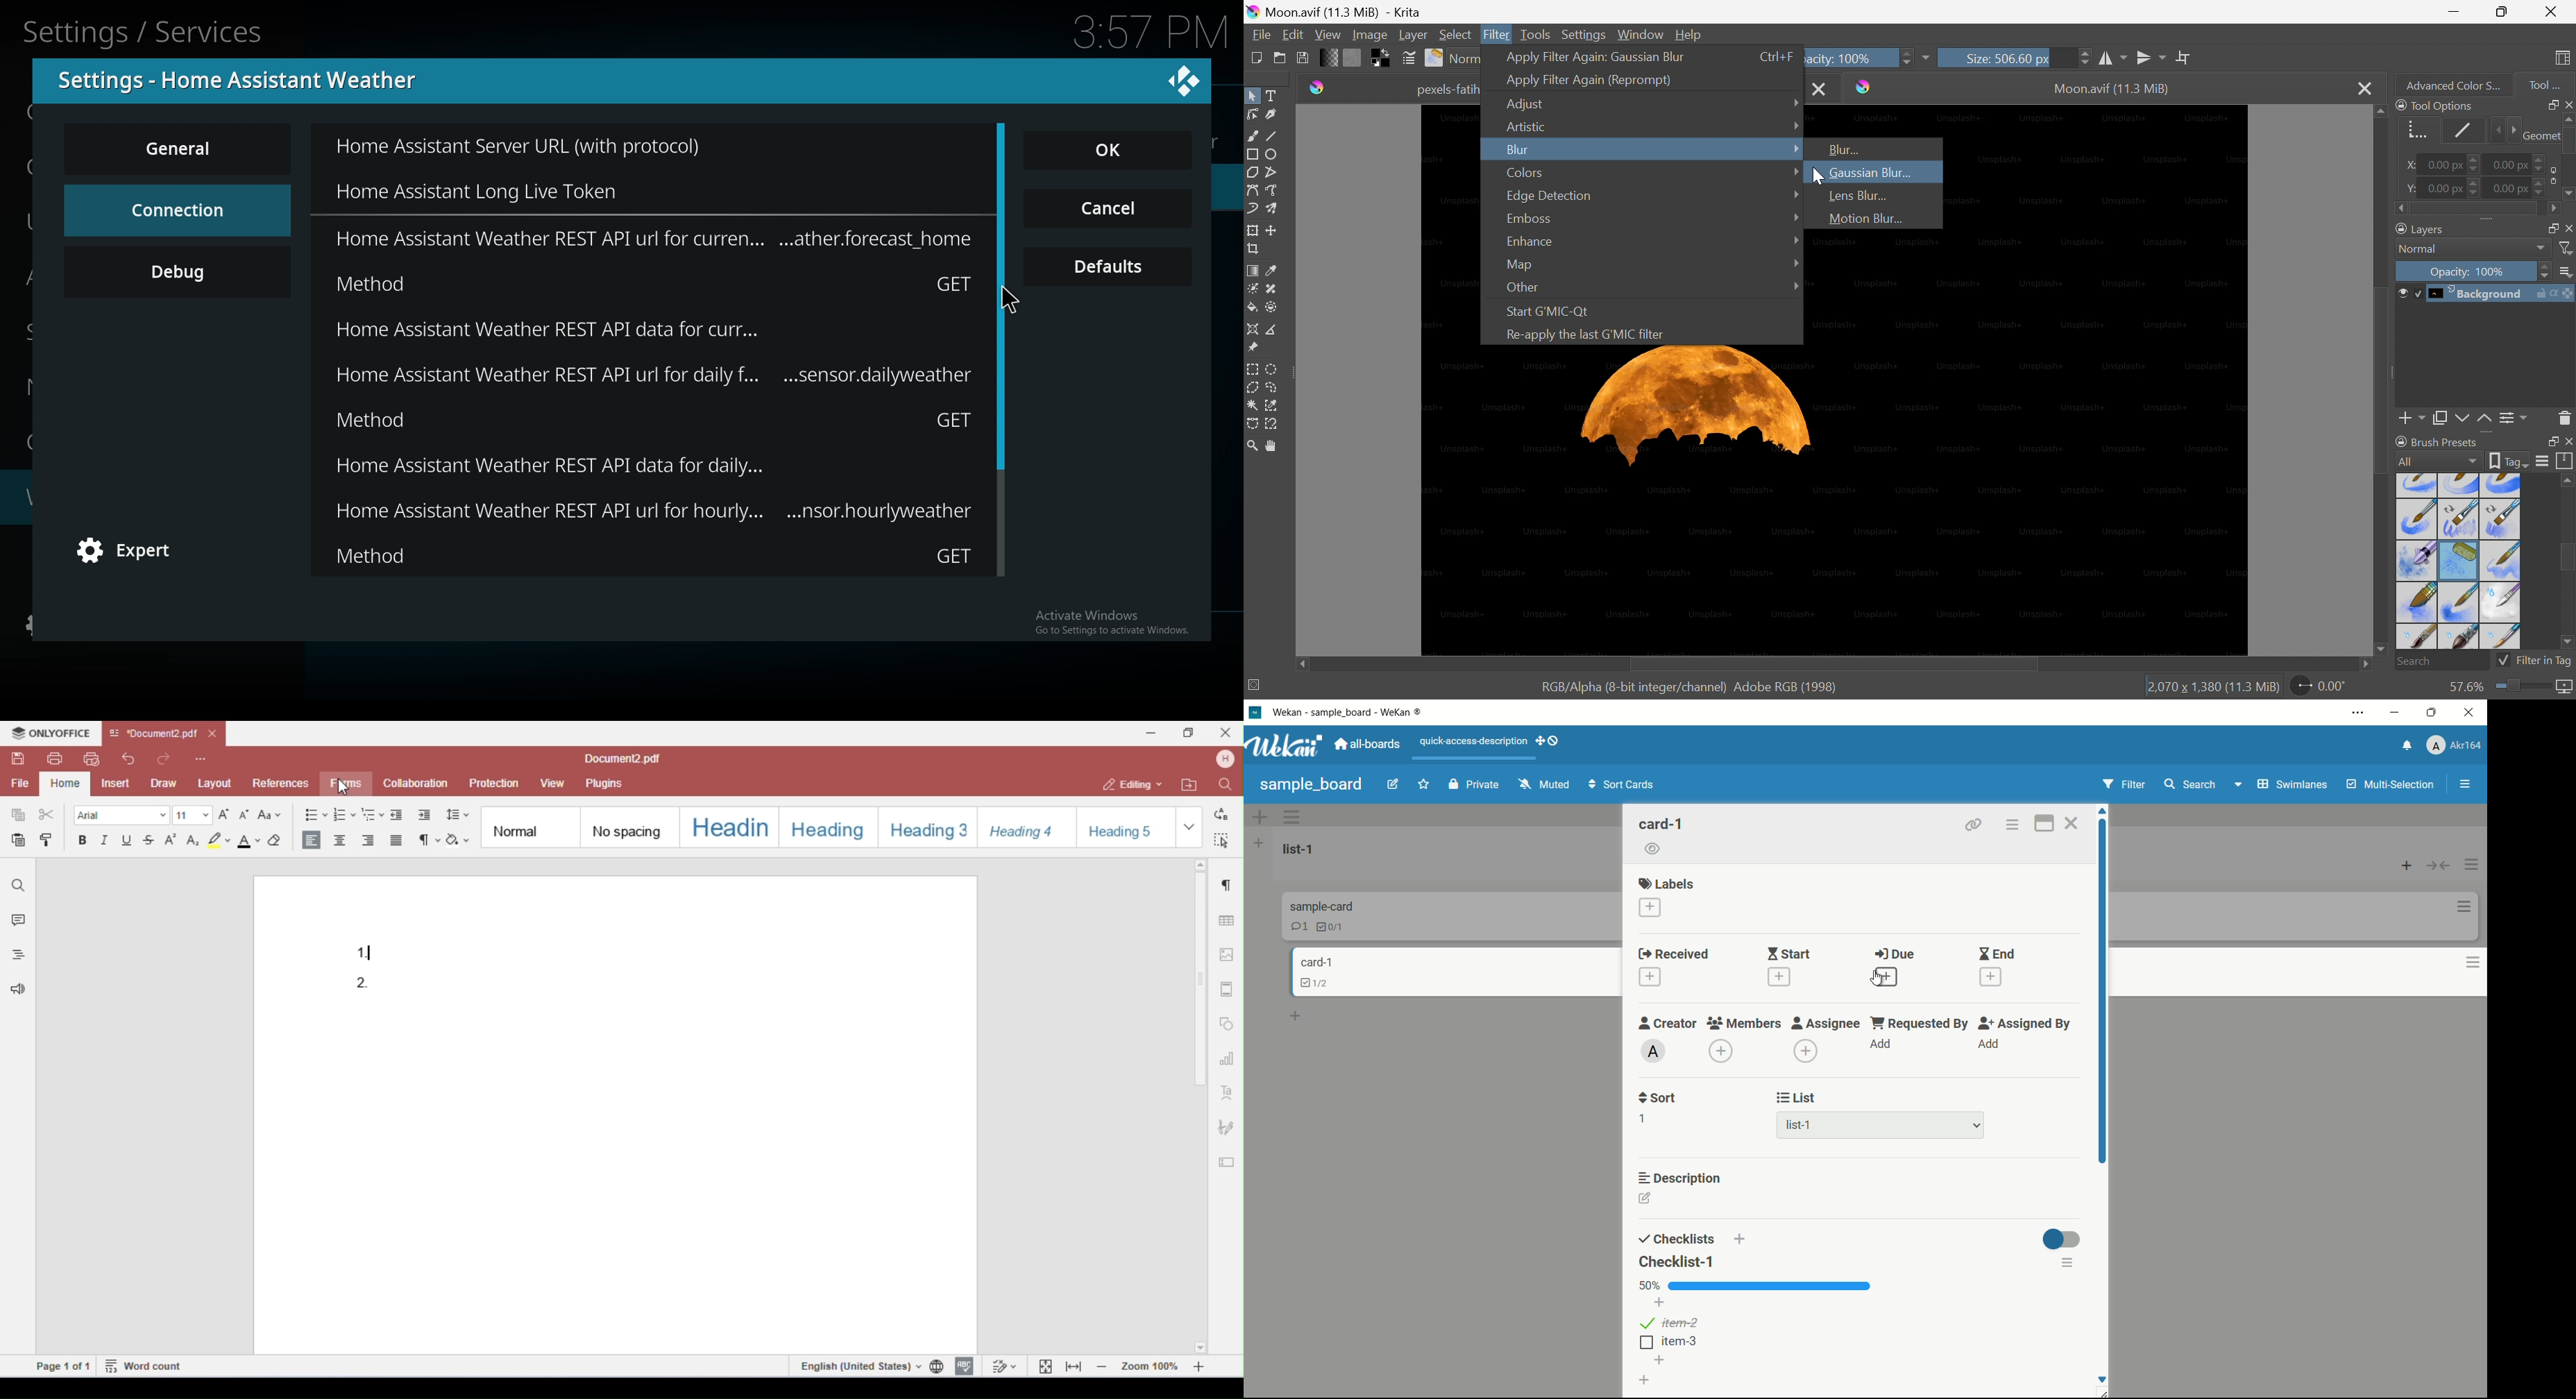 The width and height of the screenshot is (2576, 1400). Describe the element at coordinates (2112, 58) in the screenshot. I see `Horizontal mirror tool` at that location.